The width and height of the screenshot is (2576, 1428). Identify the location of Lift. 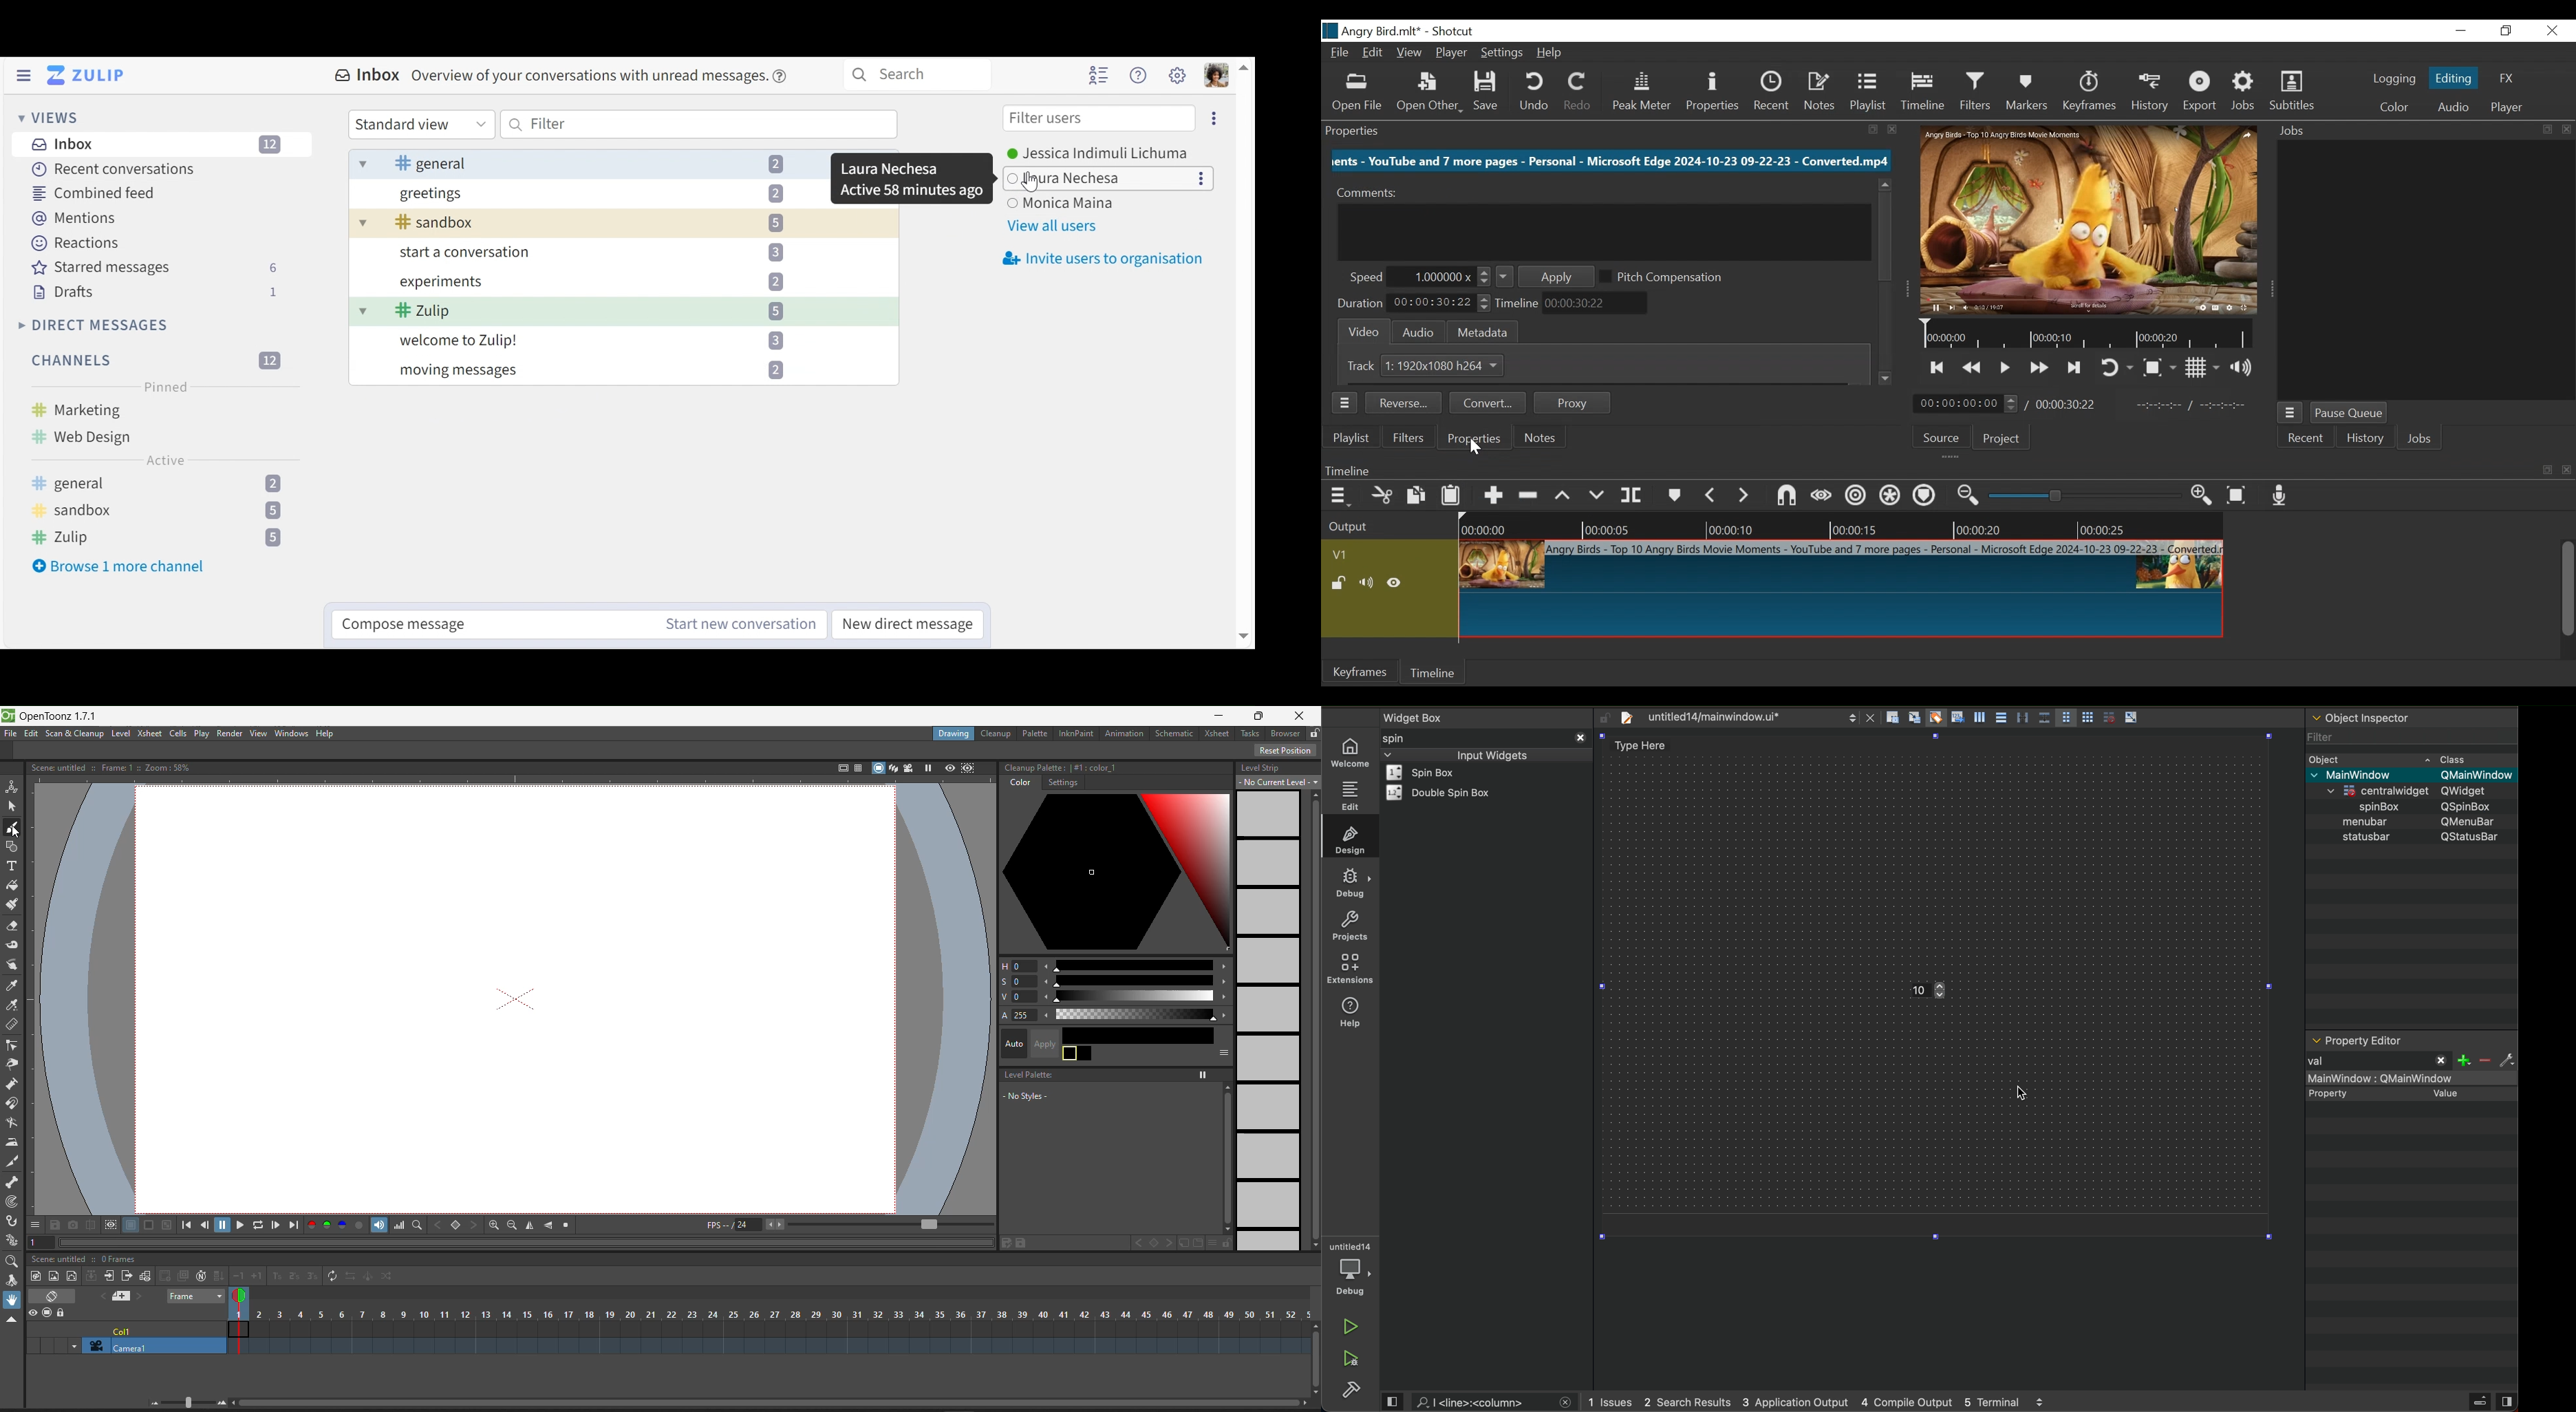
(1566, 496).